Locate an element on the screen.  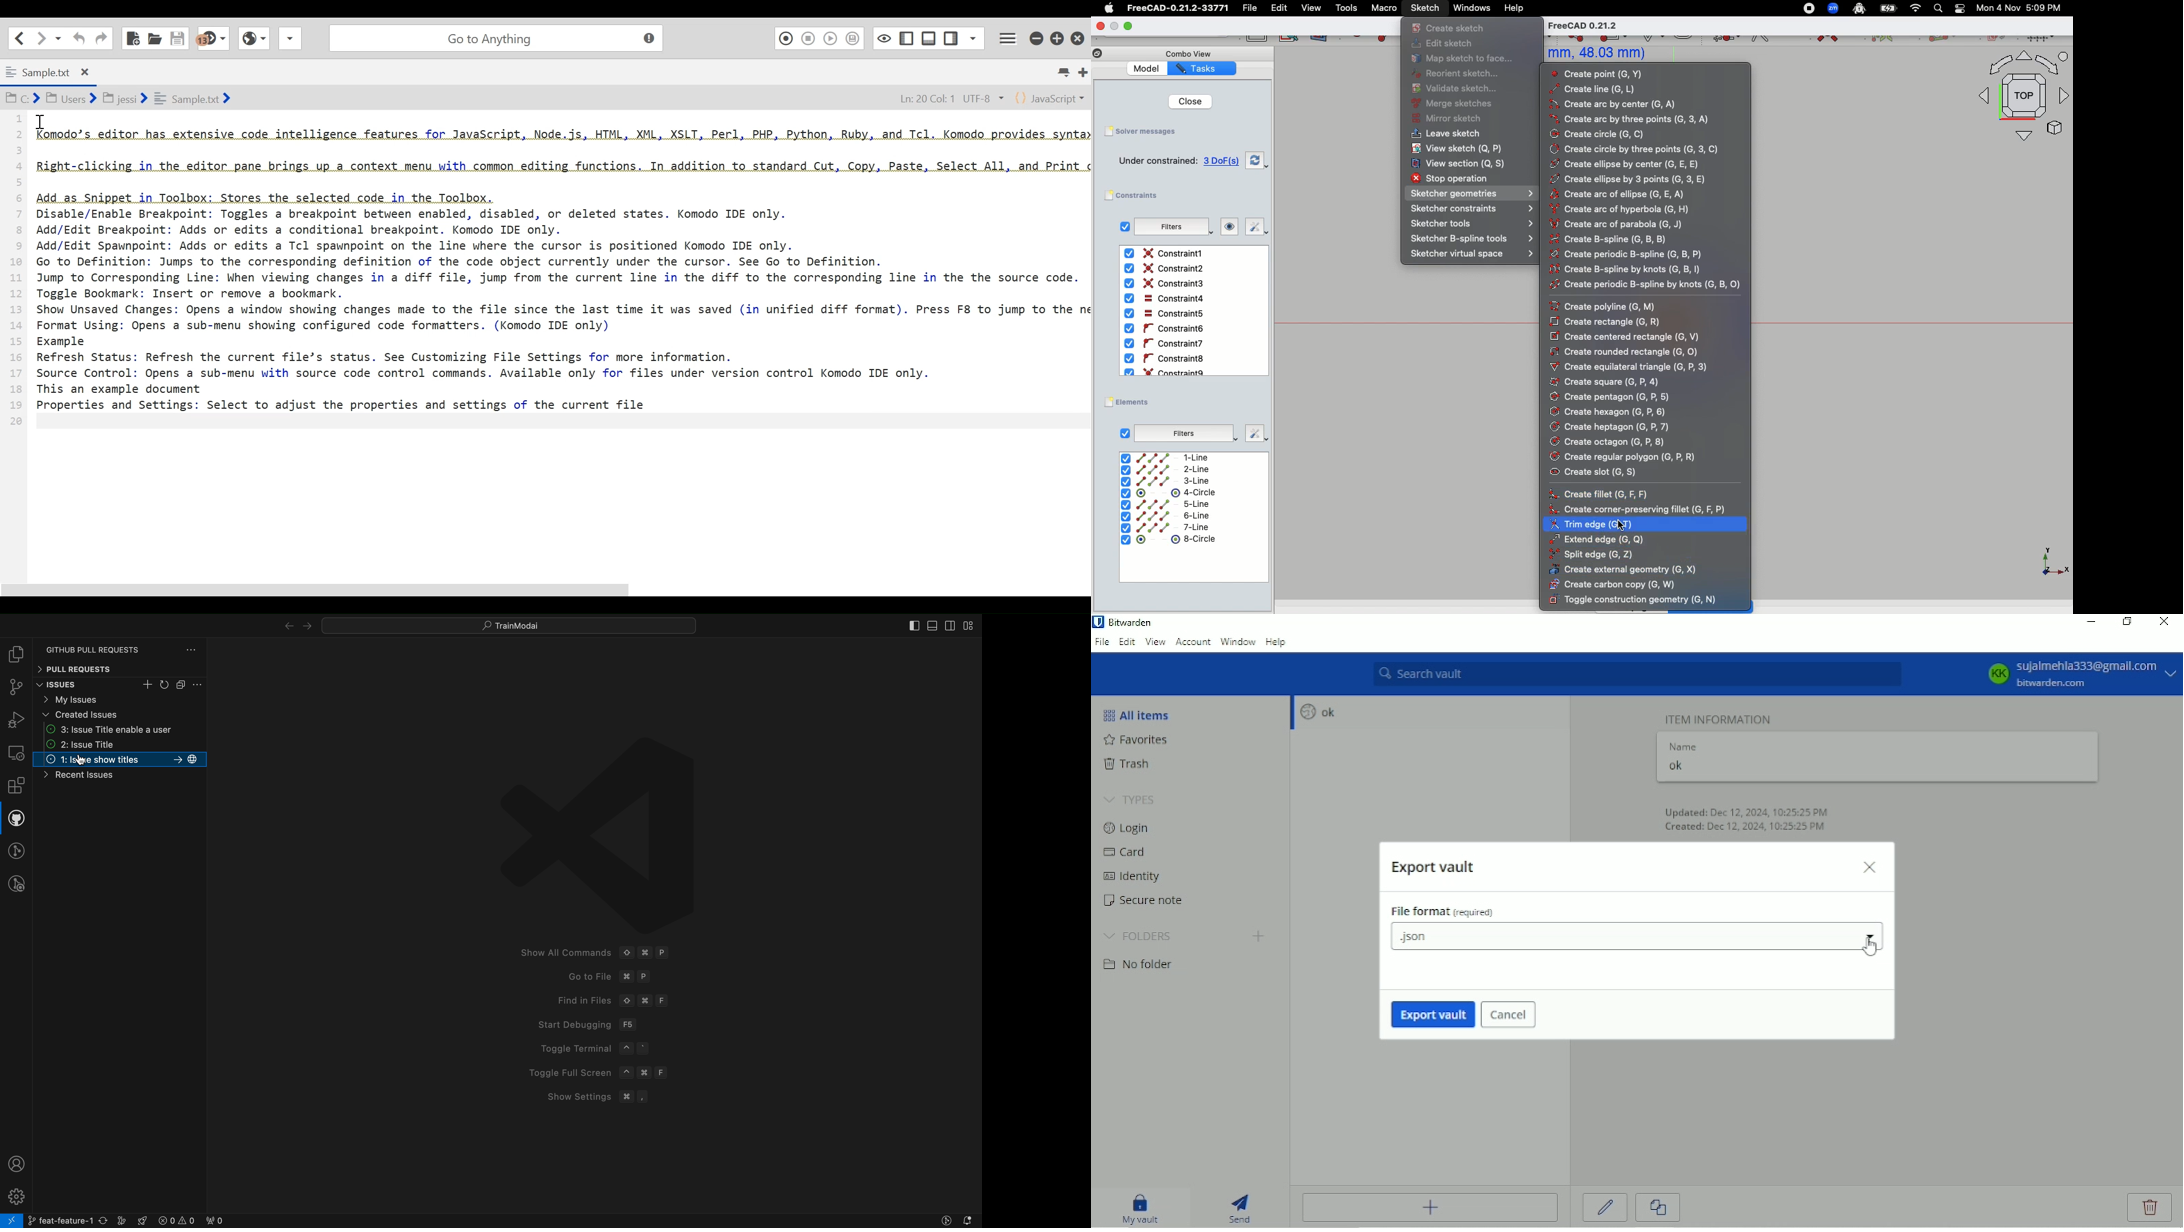
Solver messages is located at coordinates (1144, 131).